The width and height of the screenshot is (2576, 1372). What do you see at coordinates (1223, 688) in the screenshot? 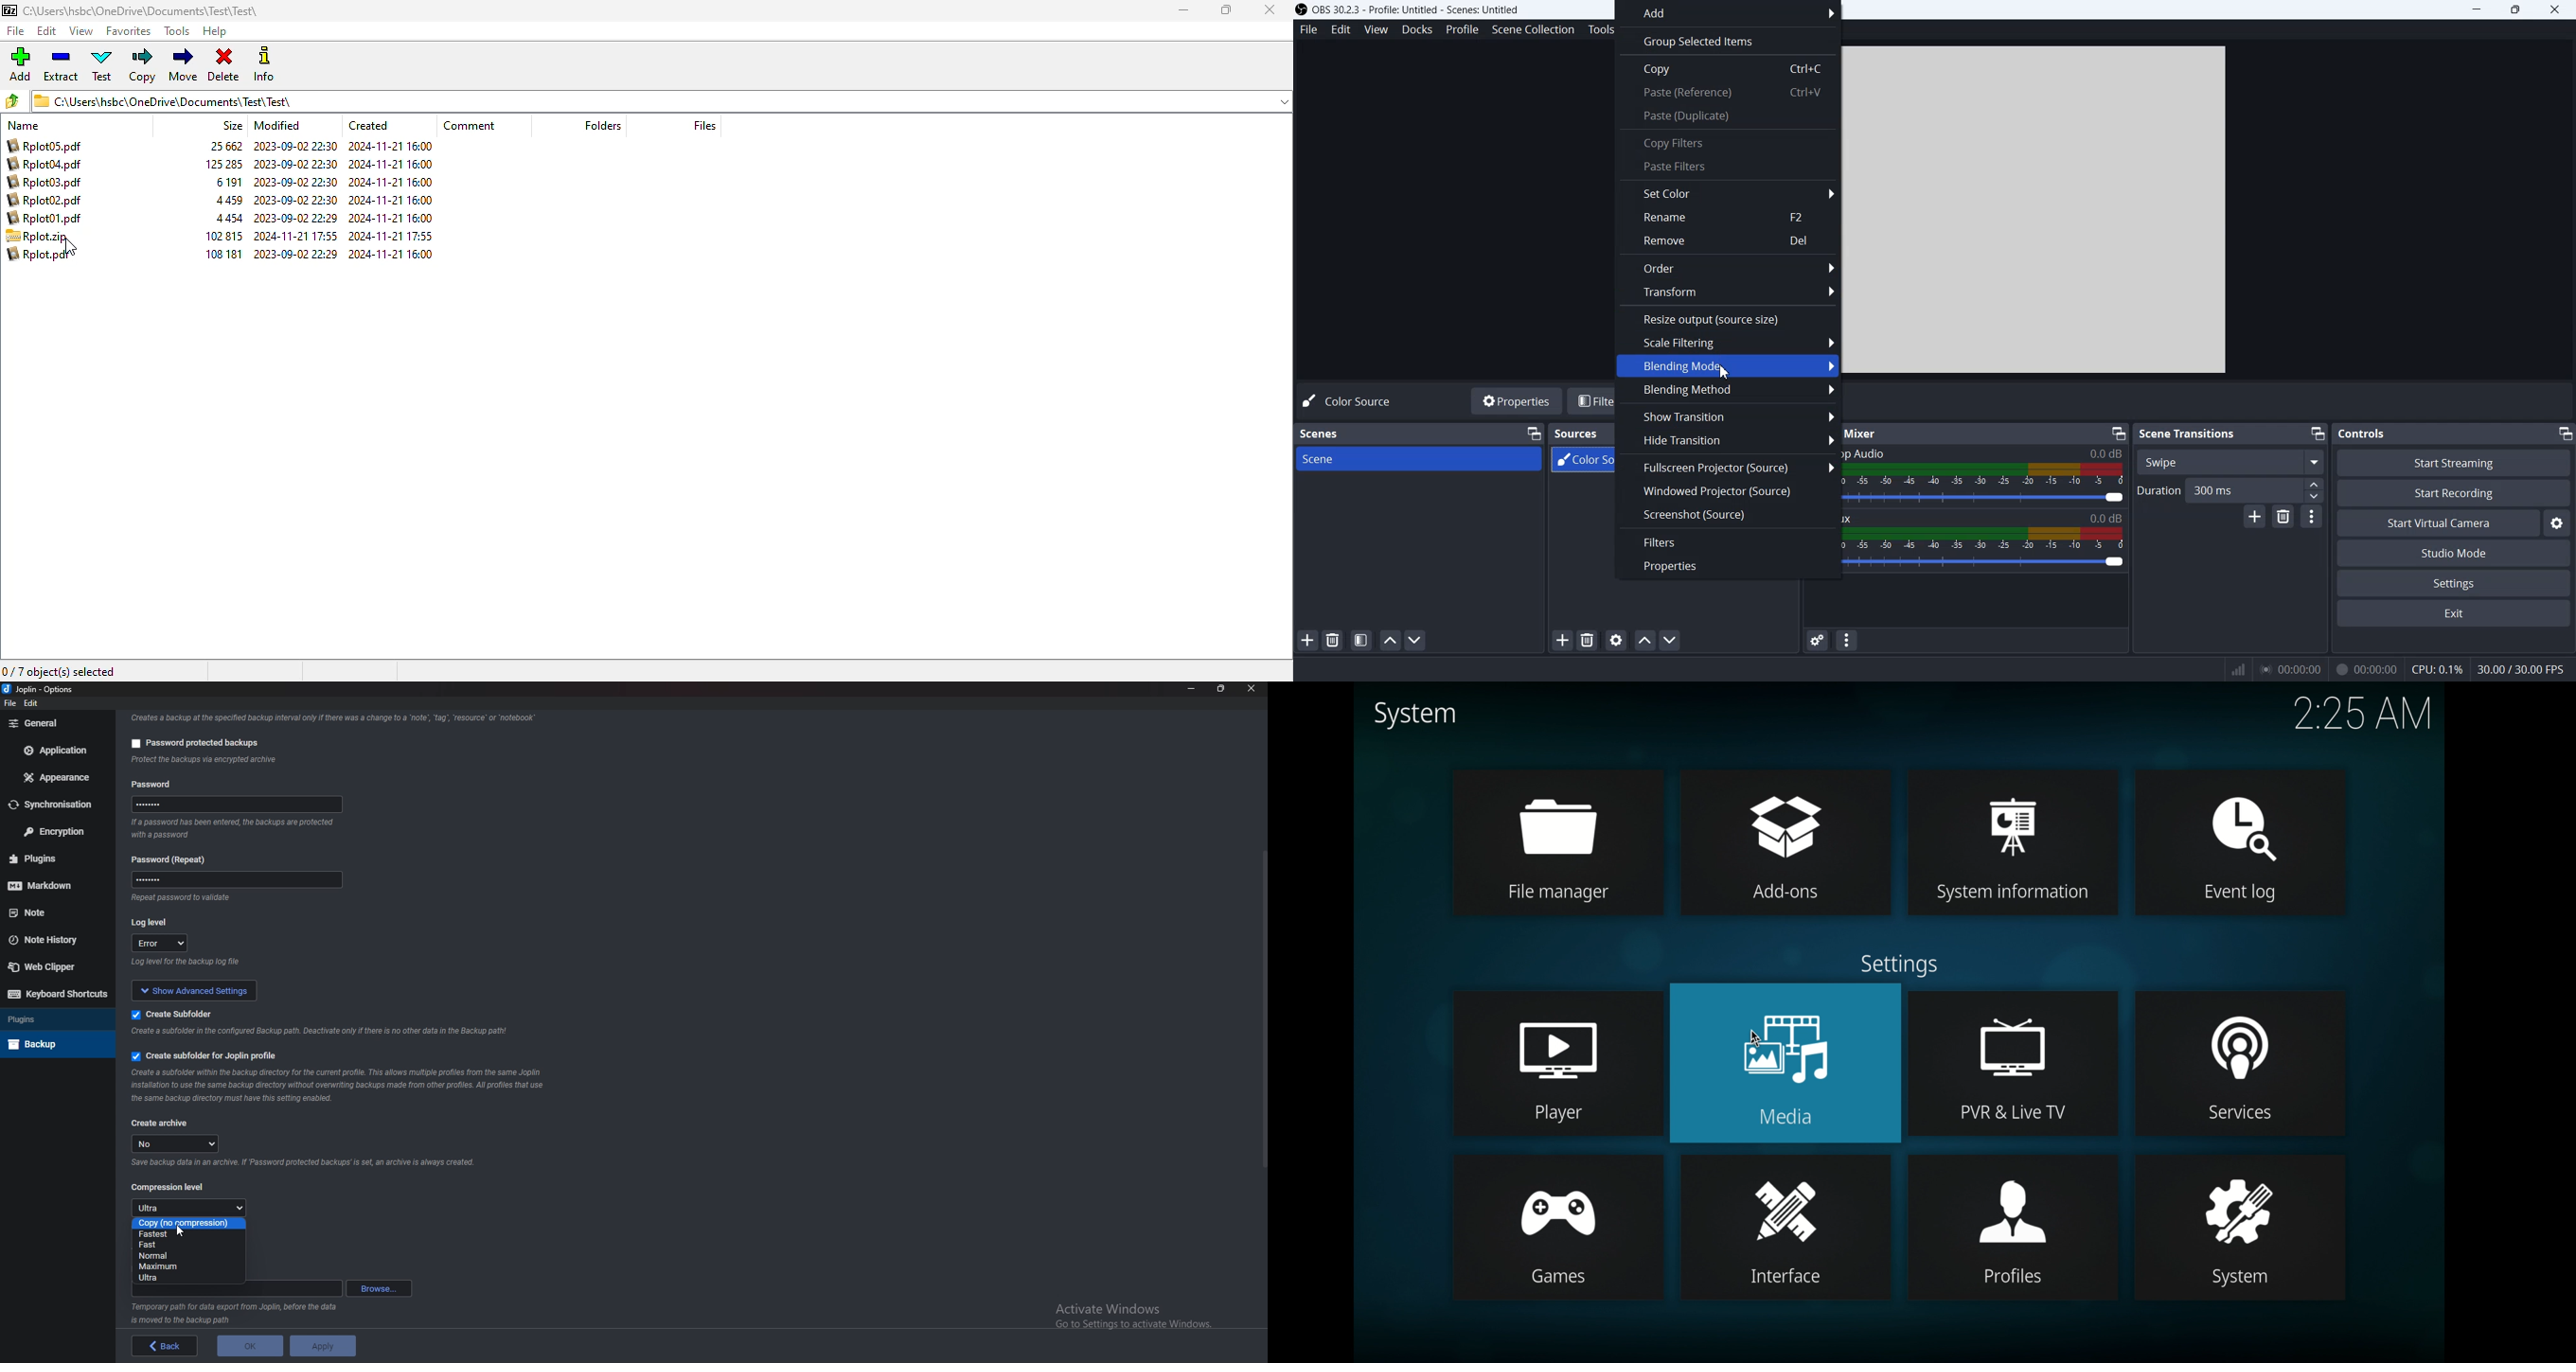
I see `Resize` at bounding box center [1223, 688].